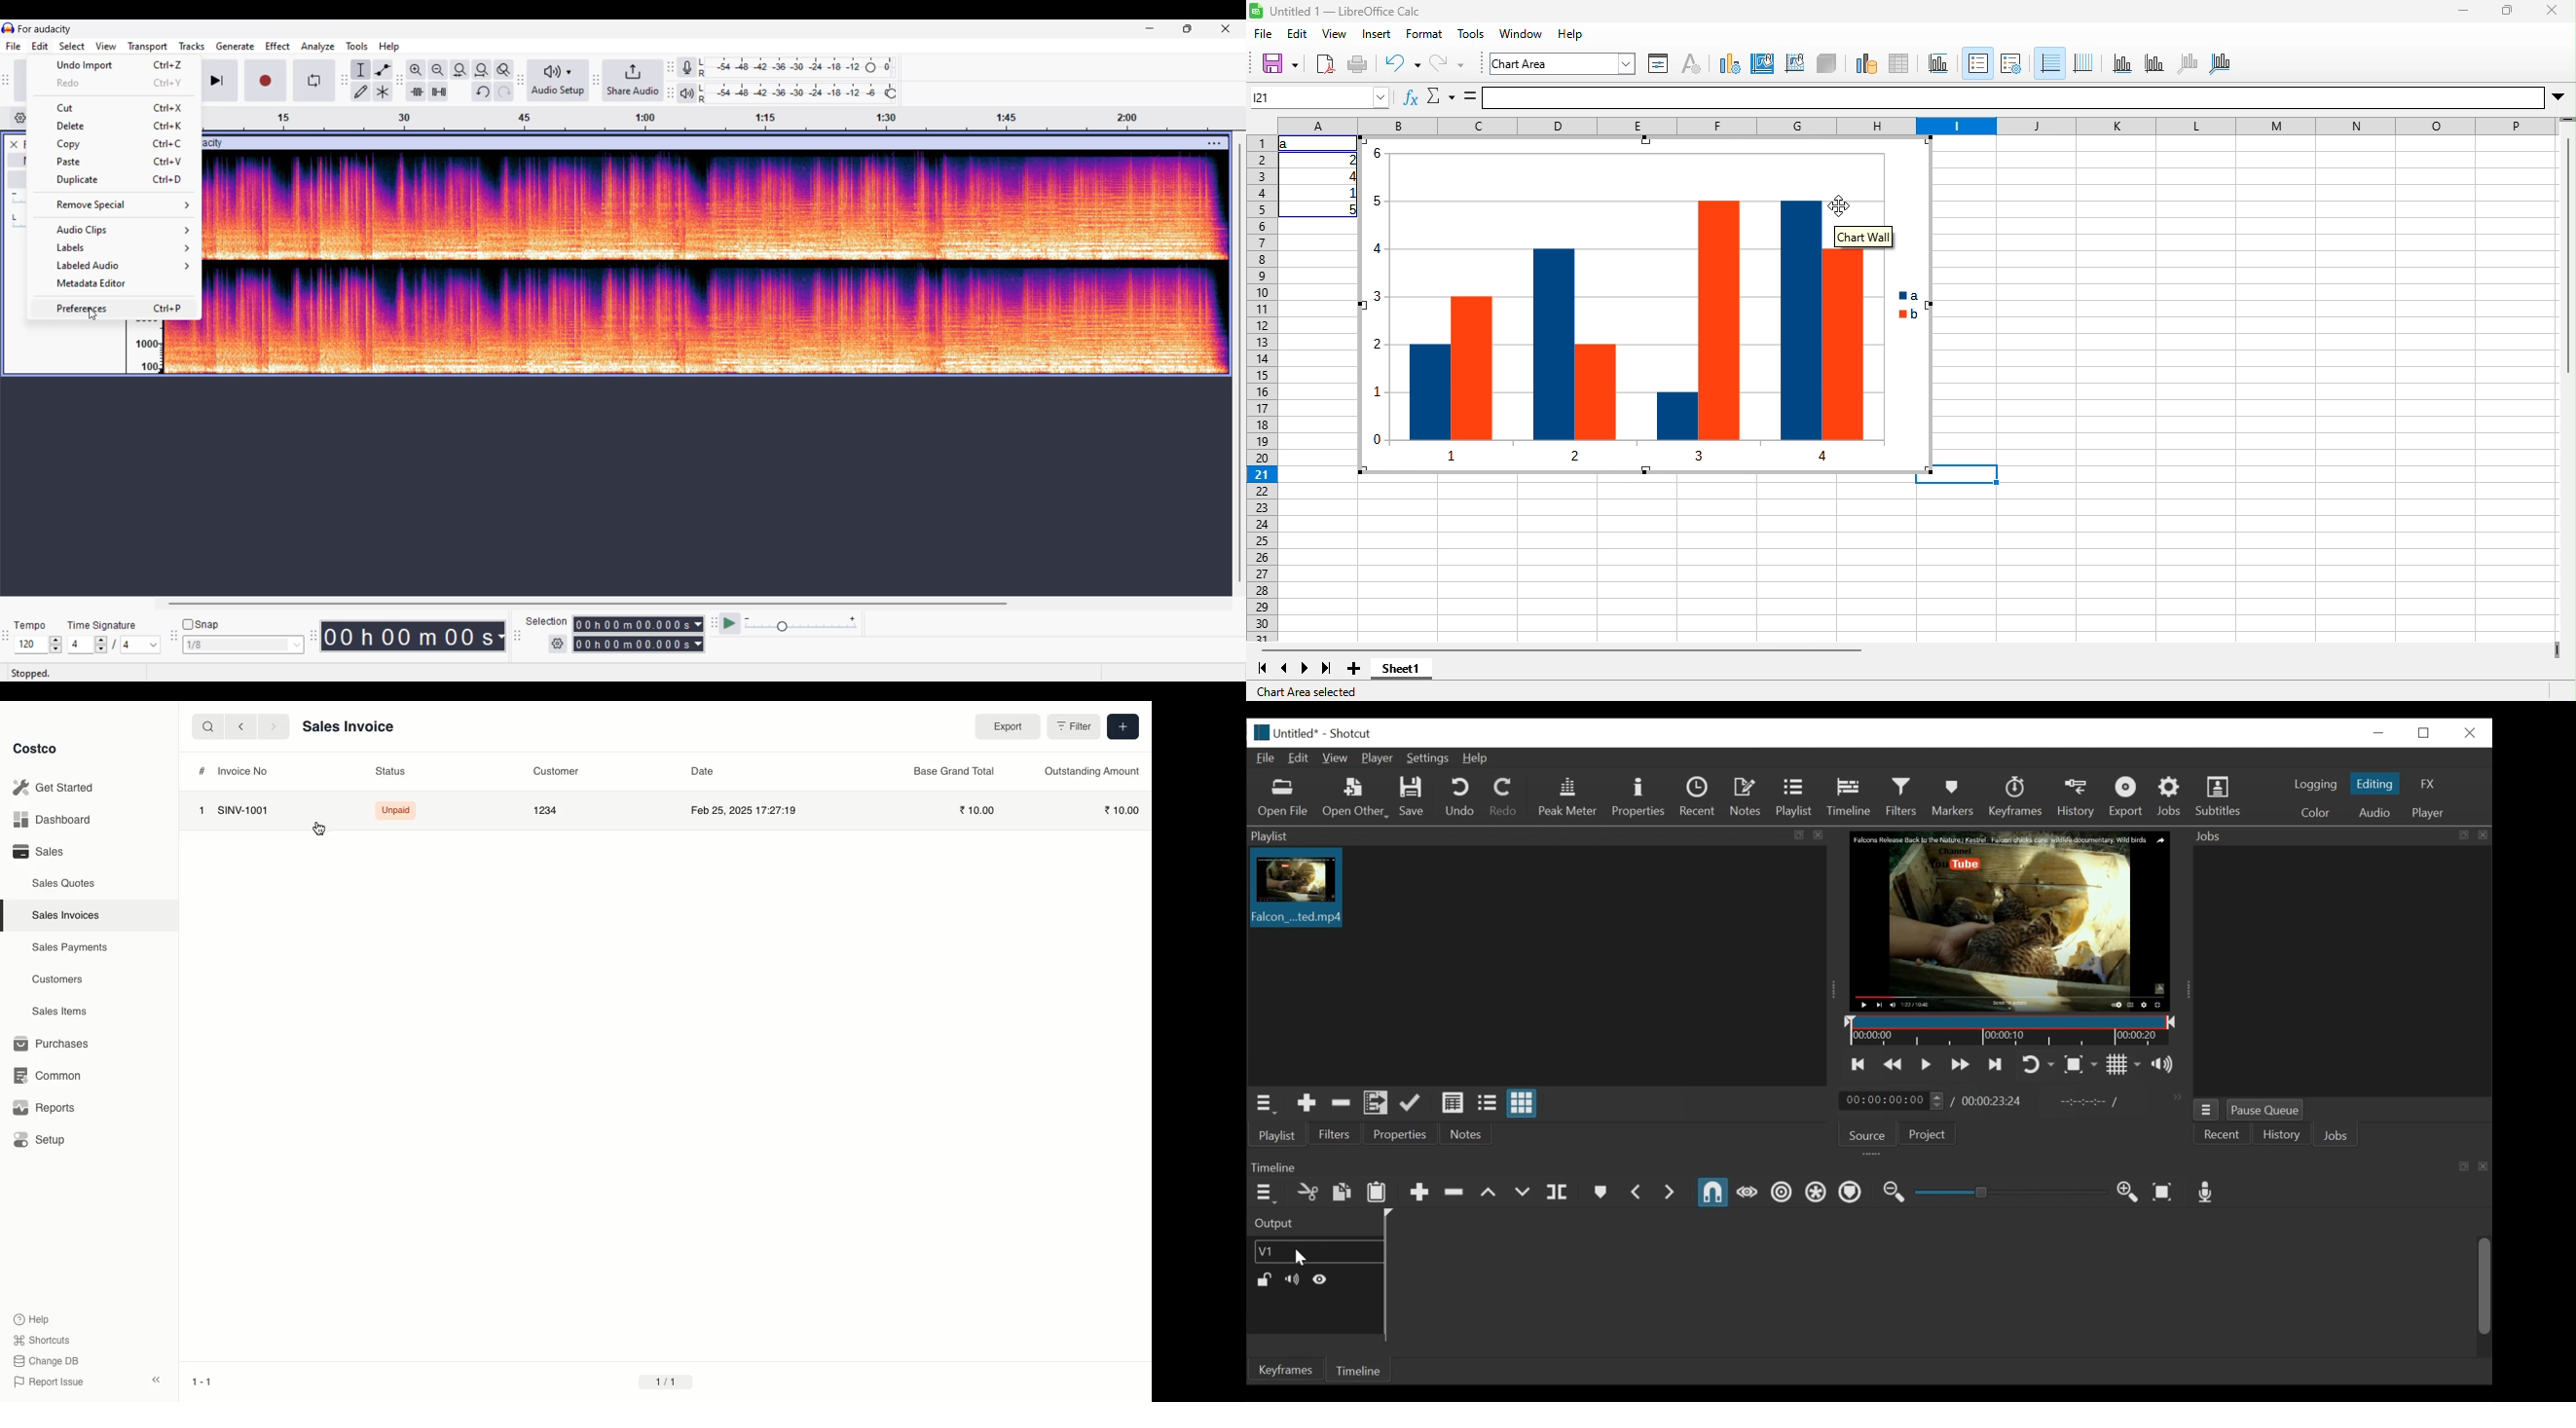  What do you see at coordinates (978, 810) in the screenshot?
I see `10.00` at bounding box center [978, 810].